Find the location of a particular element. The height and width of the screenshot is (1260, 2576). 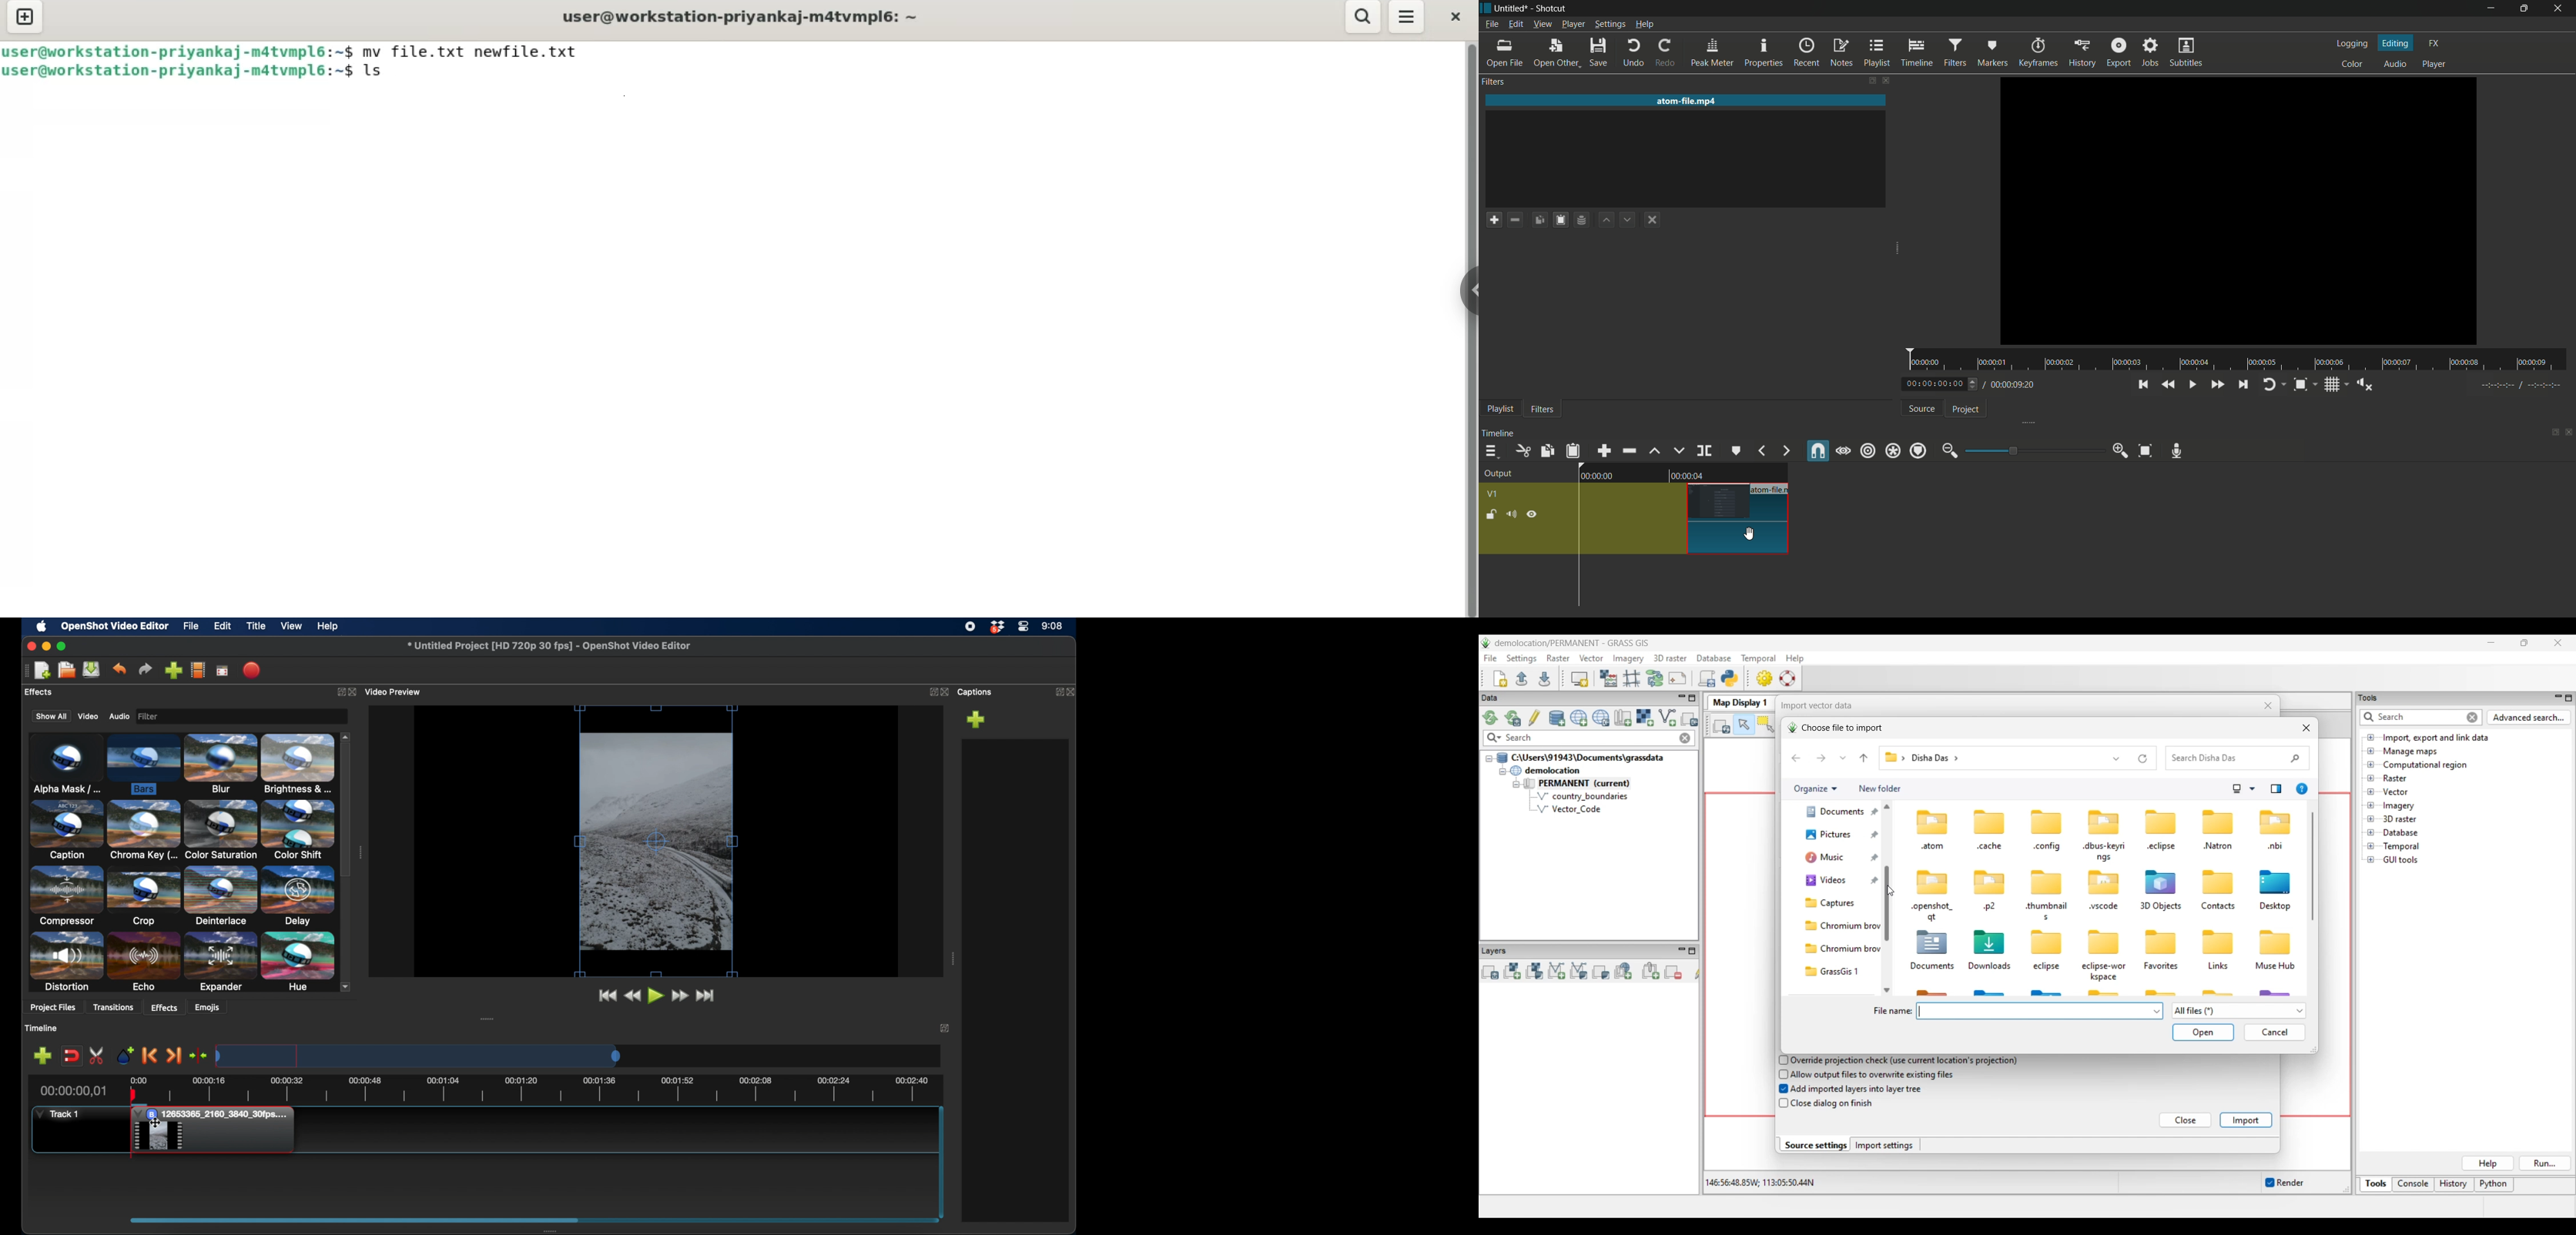

bar is located at coordinates (130, 1123).